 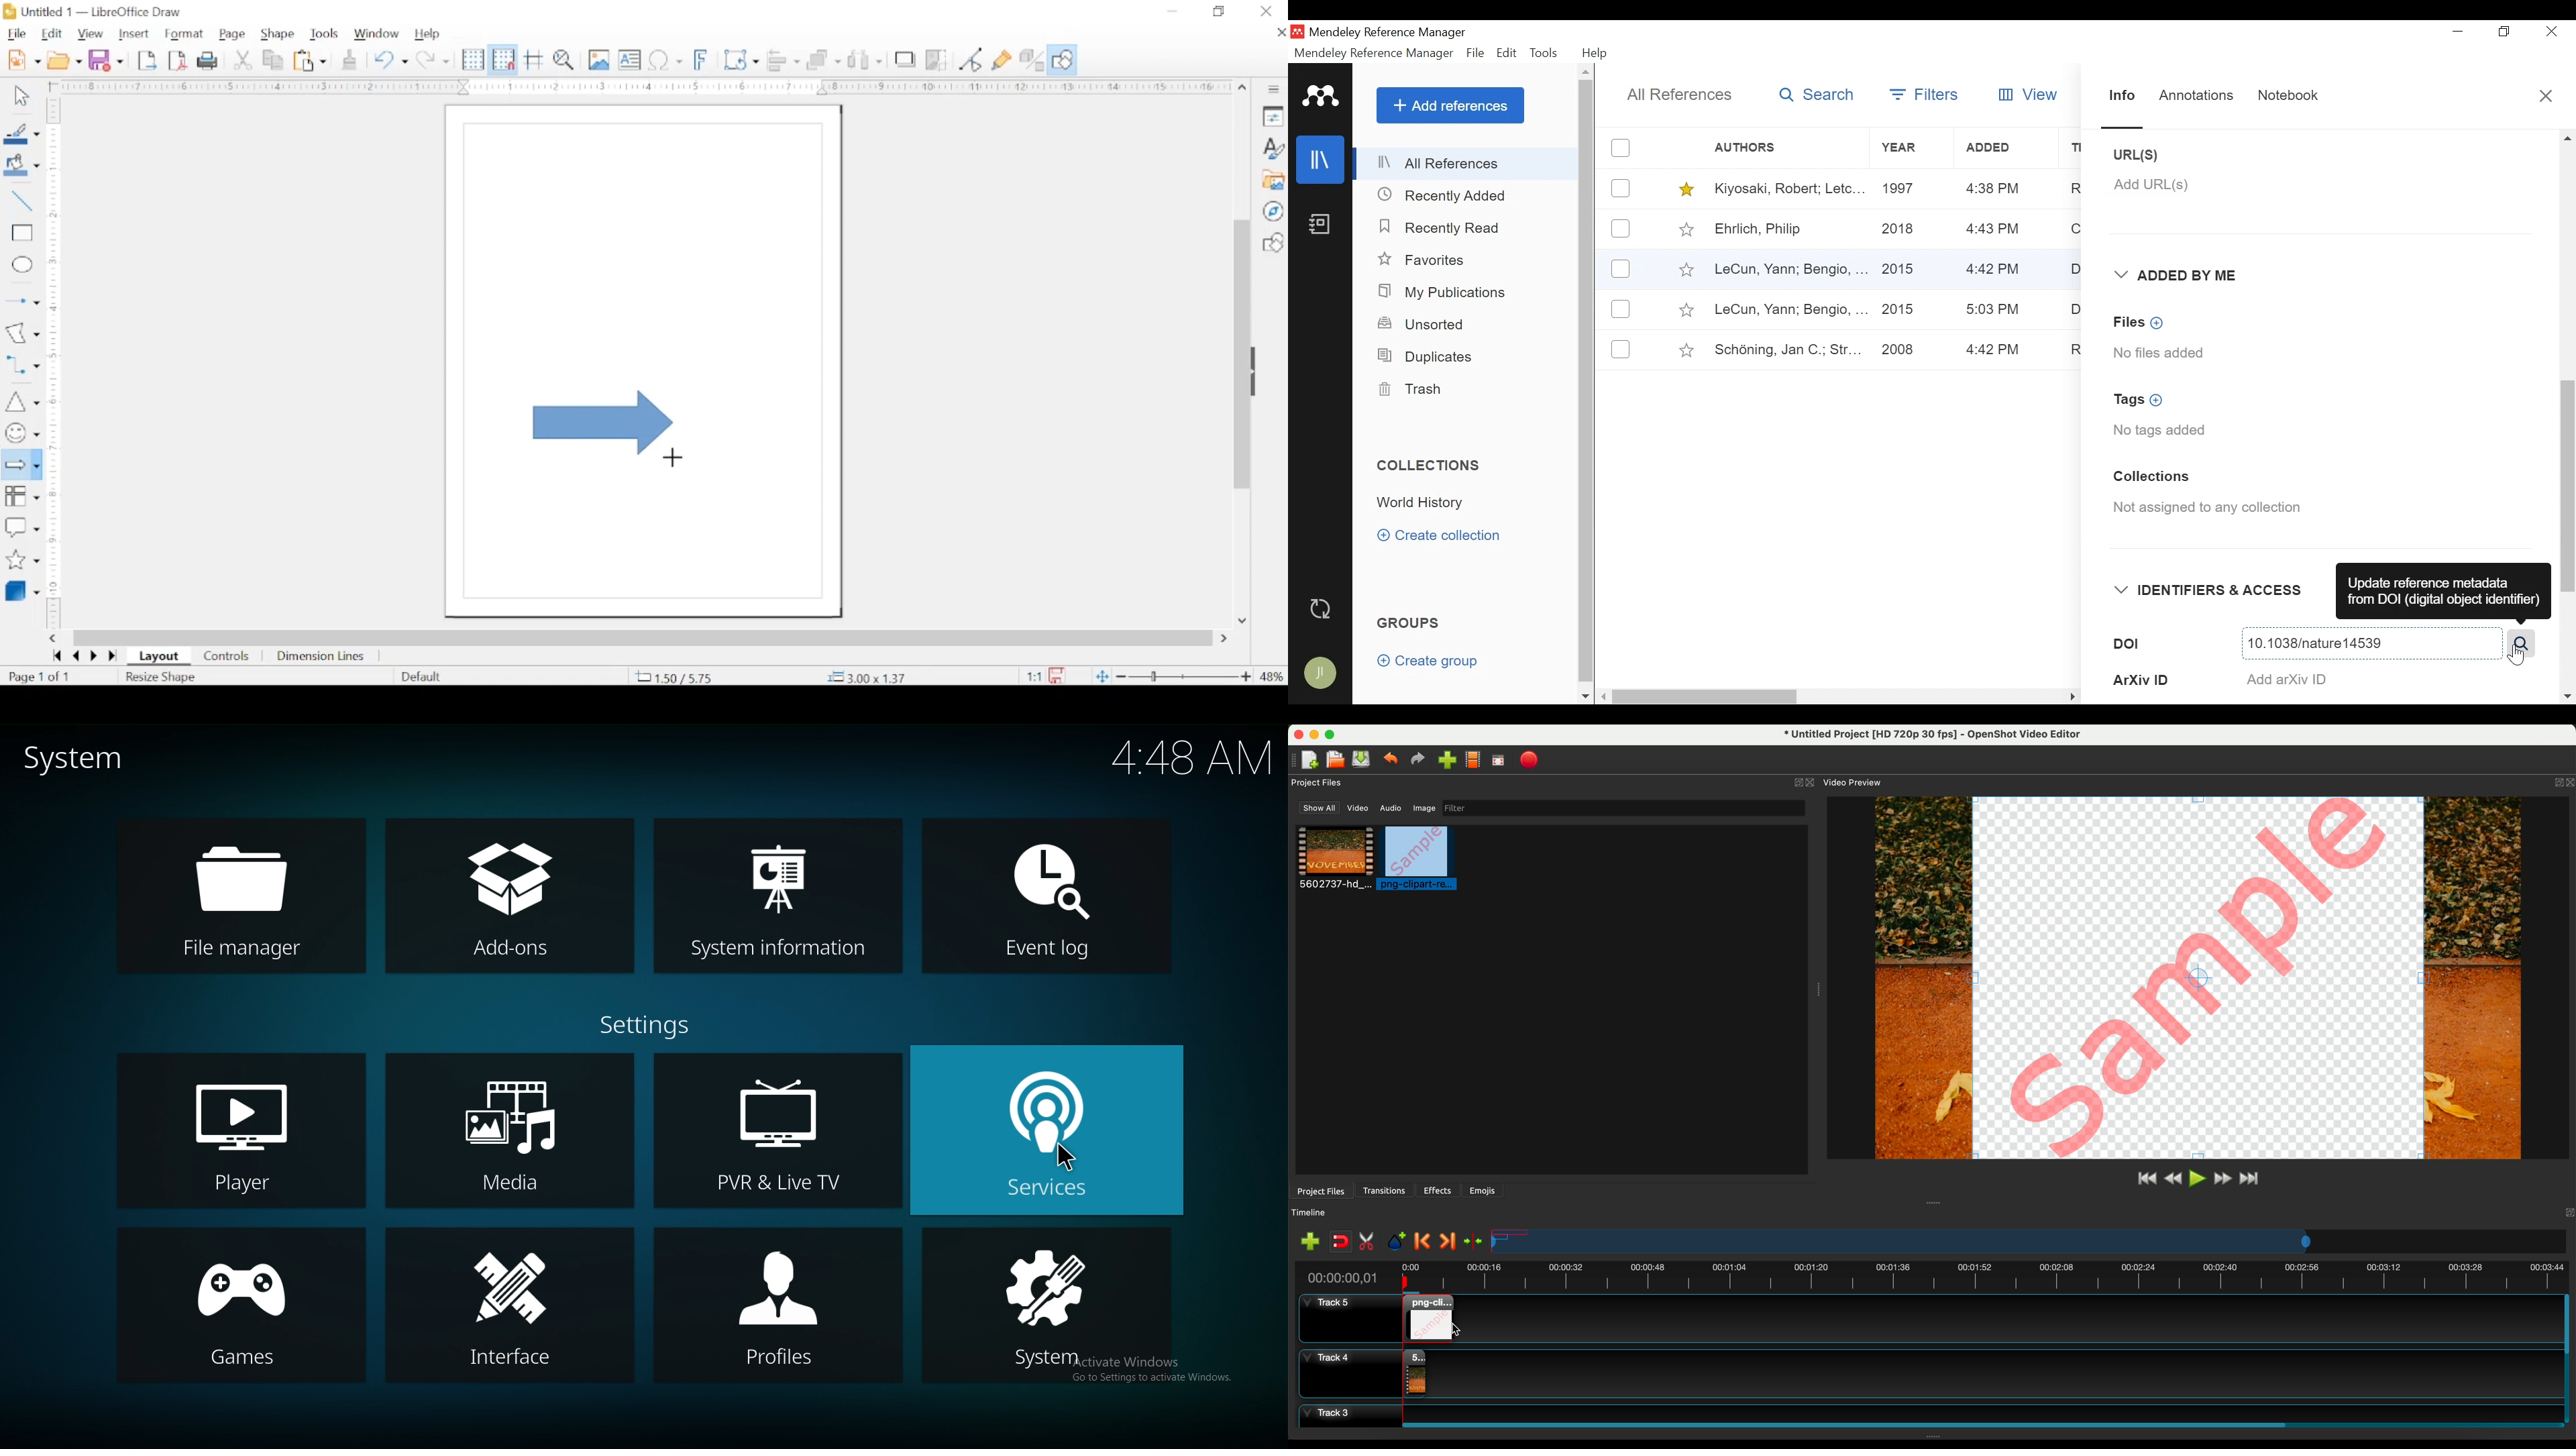 I want to click on clone formatting, so click(x=350, y=59).